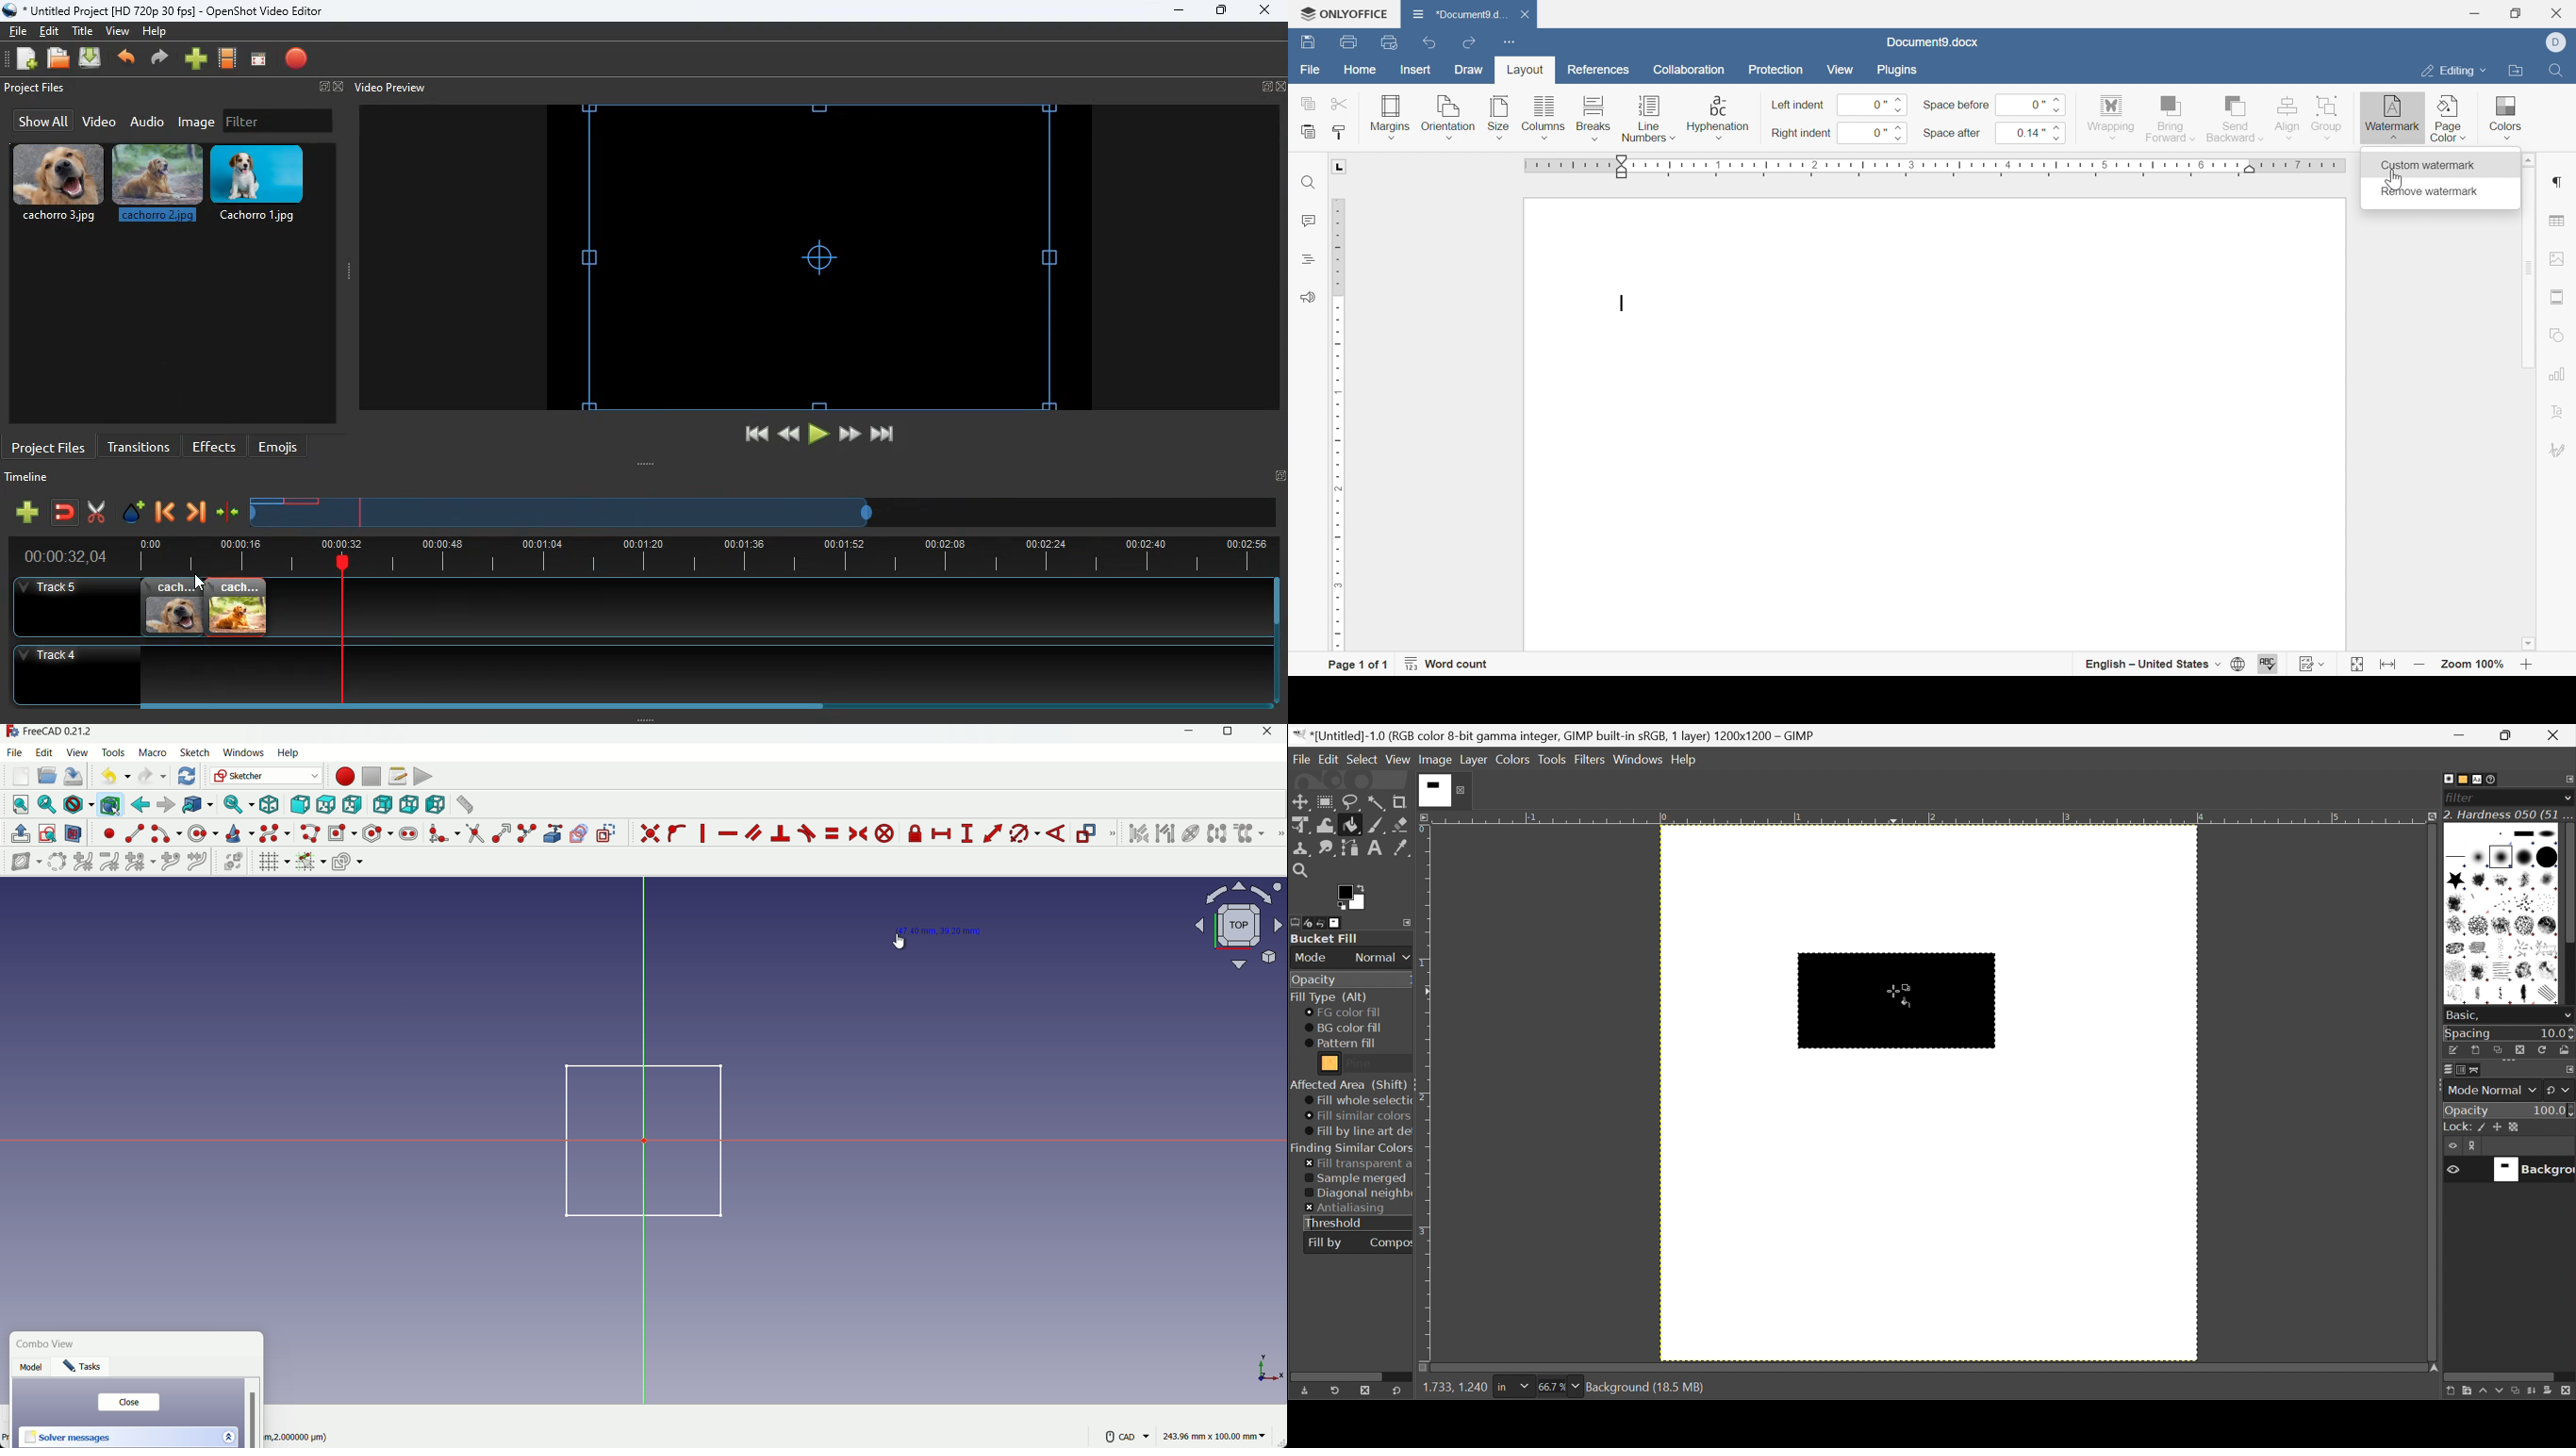 The width and height of the screenshot is (2576, 1456). What do you see at coordinates (2499, 1393) in the screenshot?
I see `Lower this layer one step` at bounding box center [2499, 1393].